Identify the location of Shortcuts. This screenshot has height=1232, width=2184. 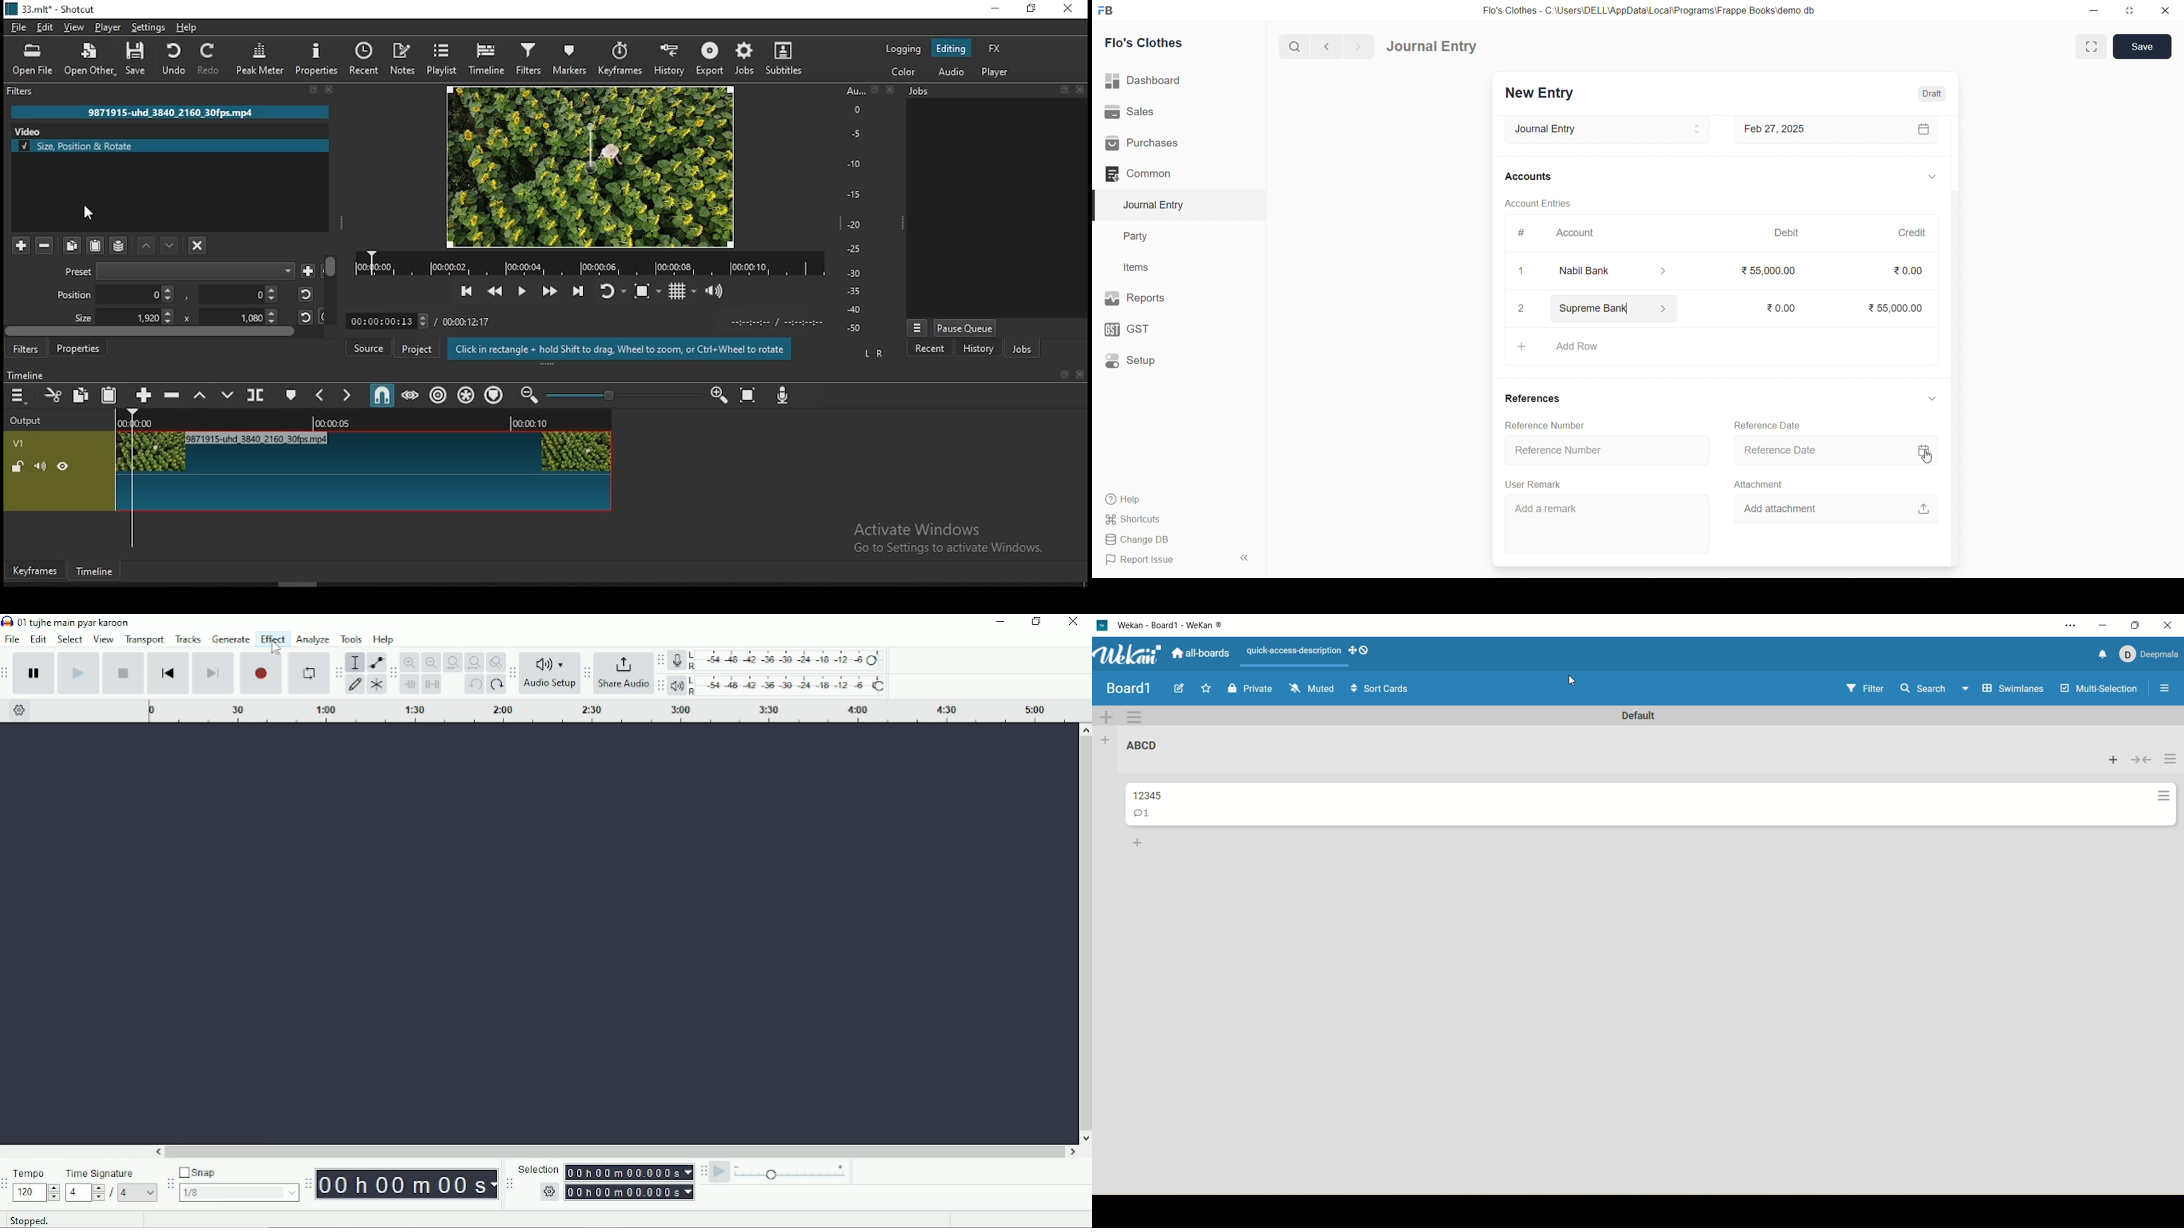
(1161, 521).